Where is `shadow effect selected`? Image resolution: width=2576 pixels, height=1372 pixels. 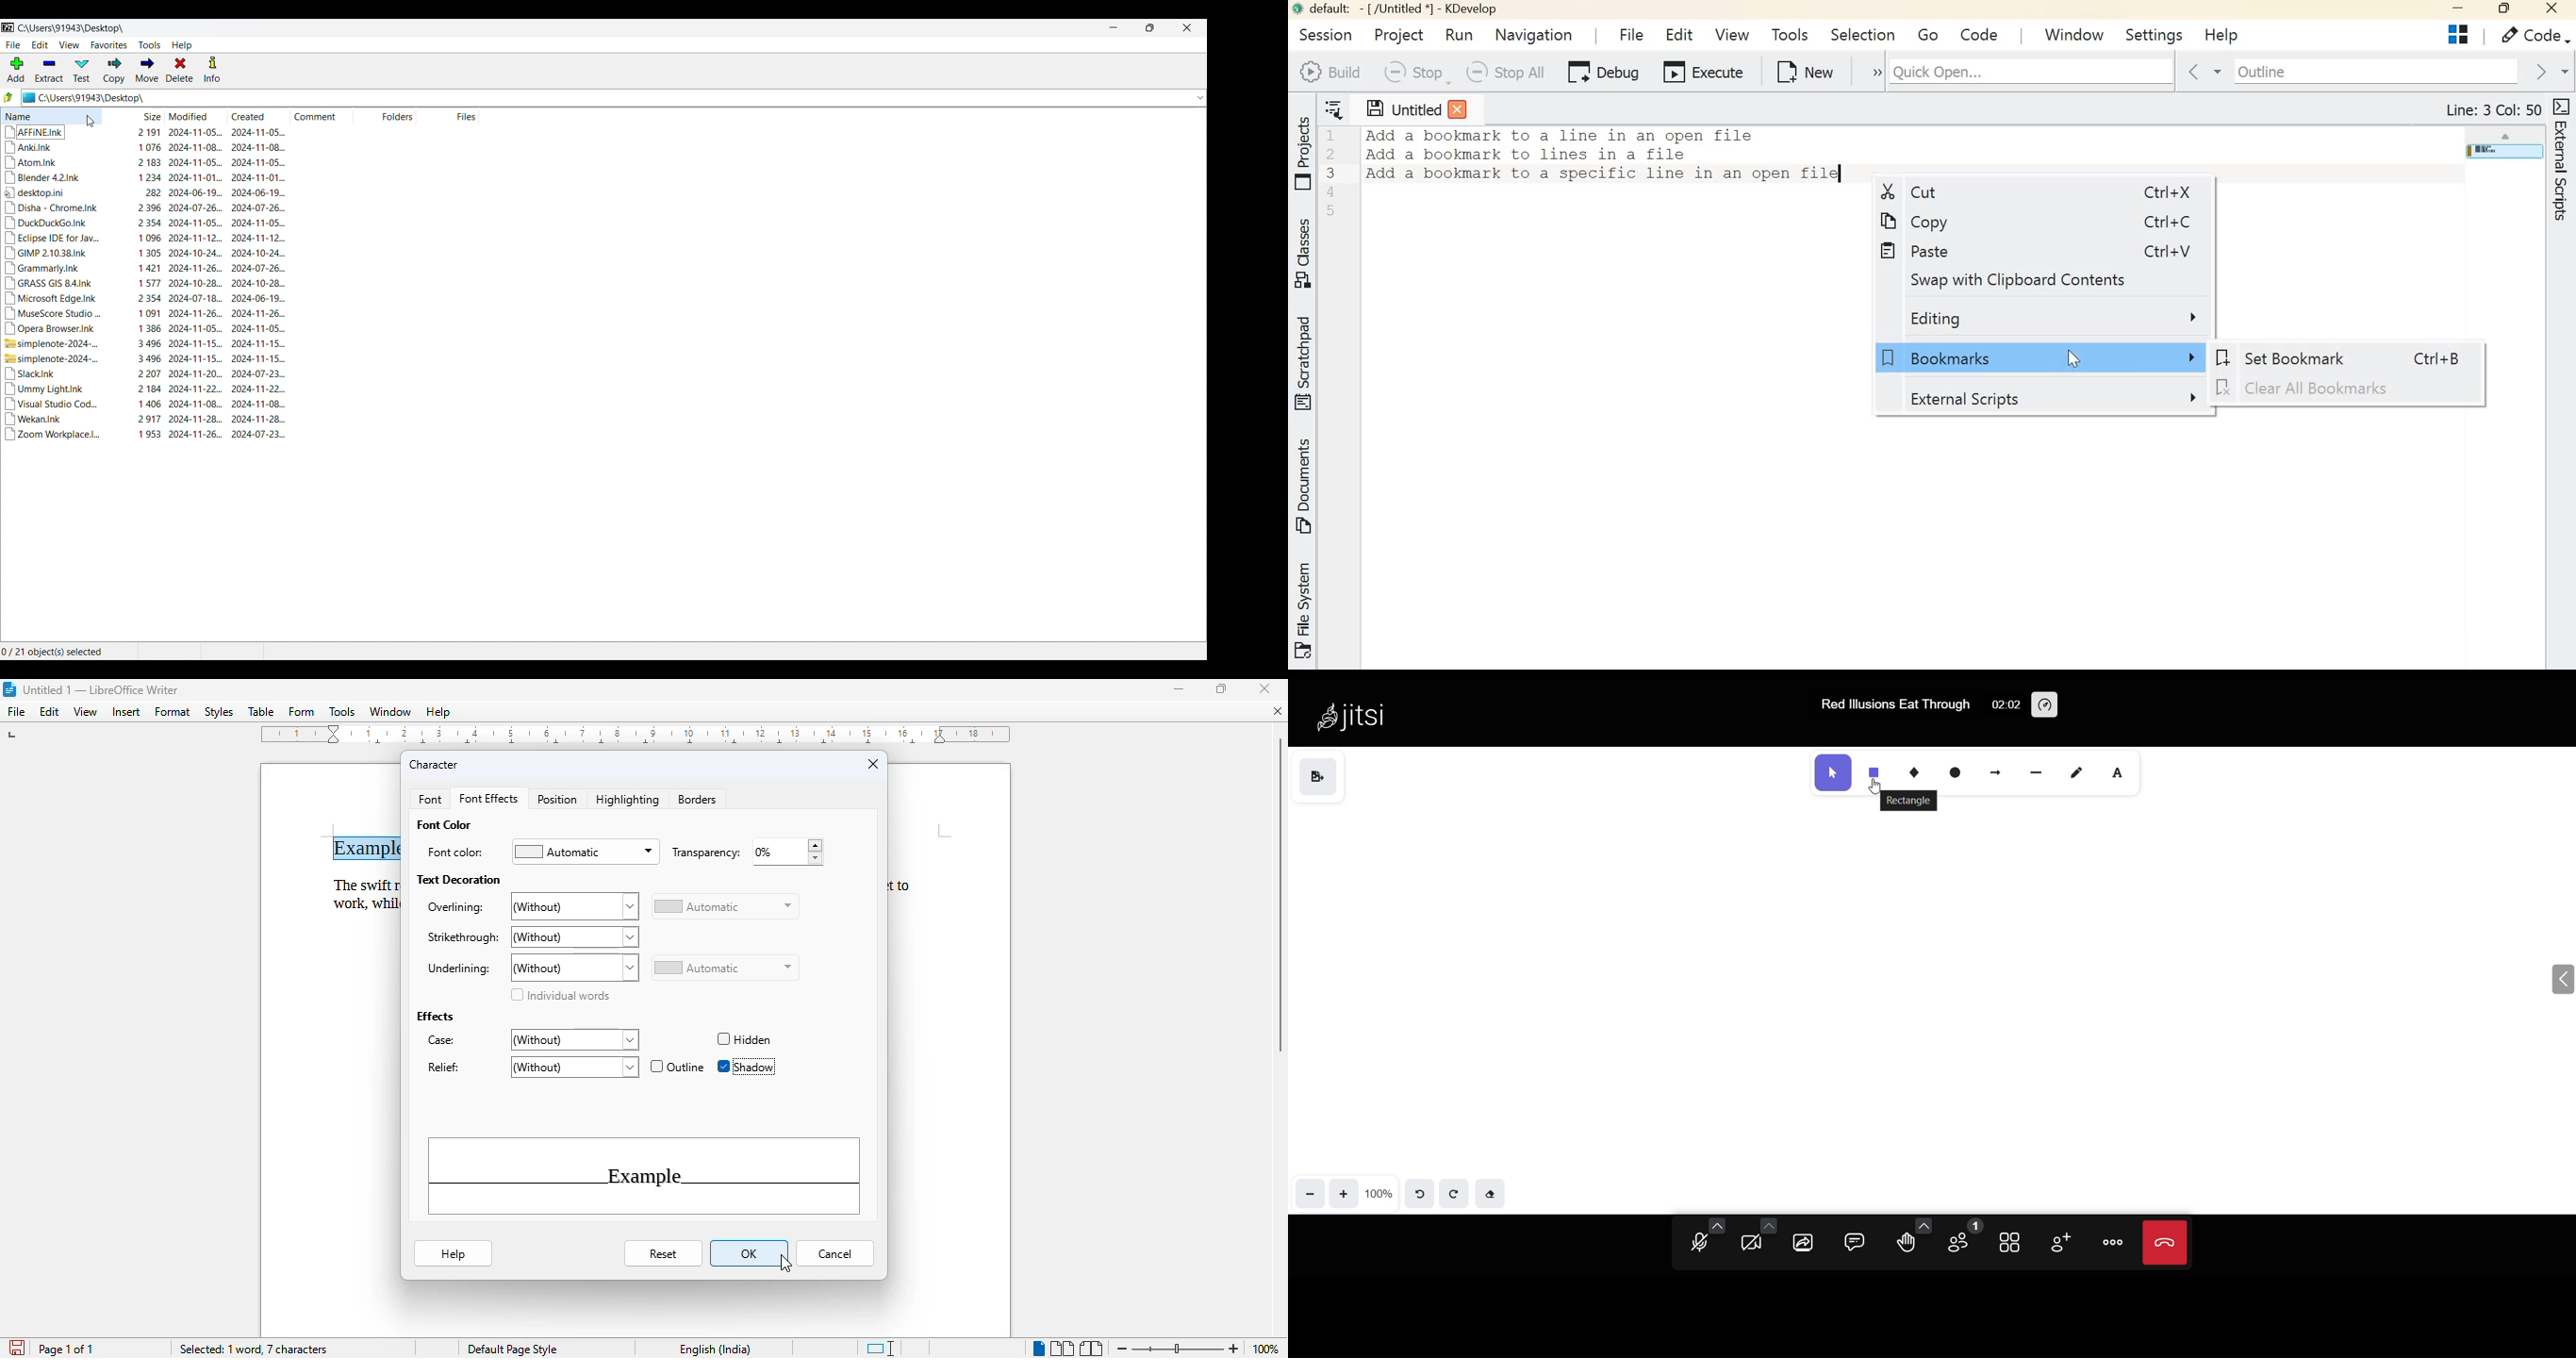
shadow effect selected is located at coordinates (745, 1067).